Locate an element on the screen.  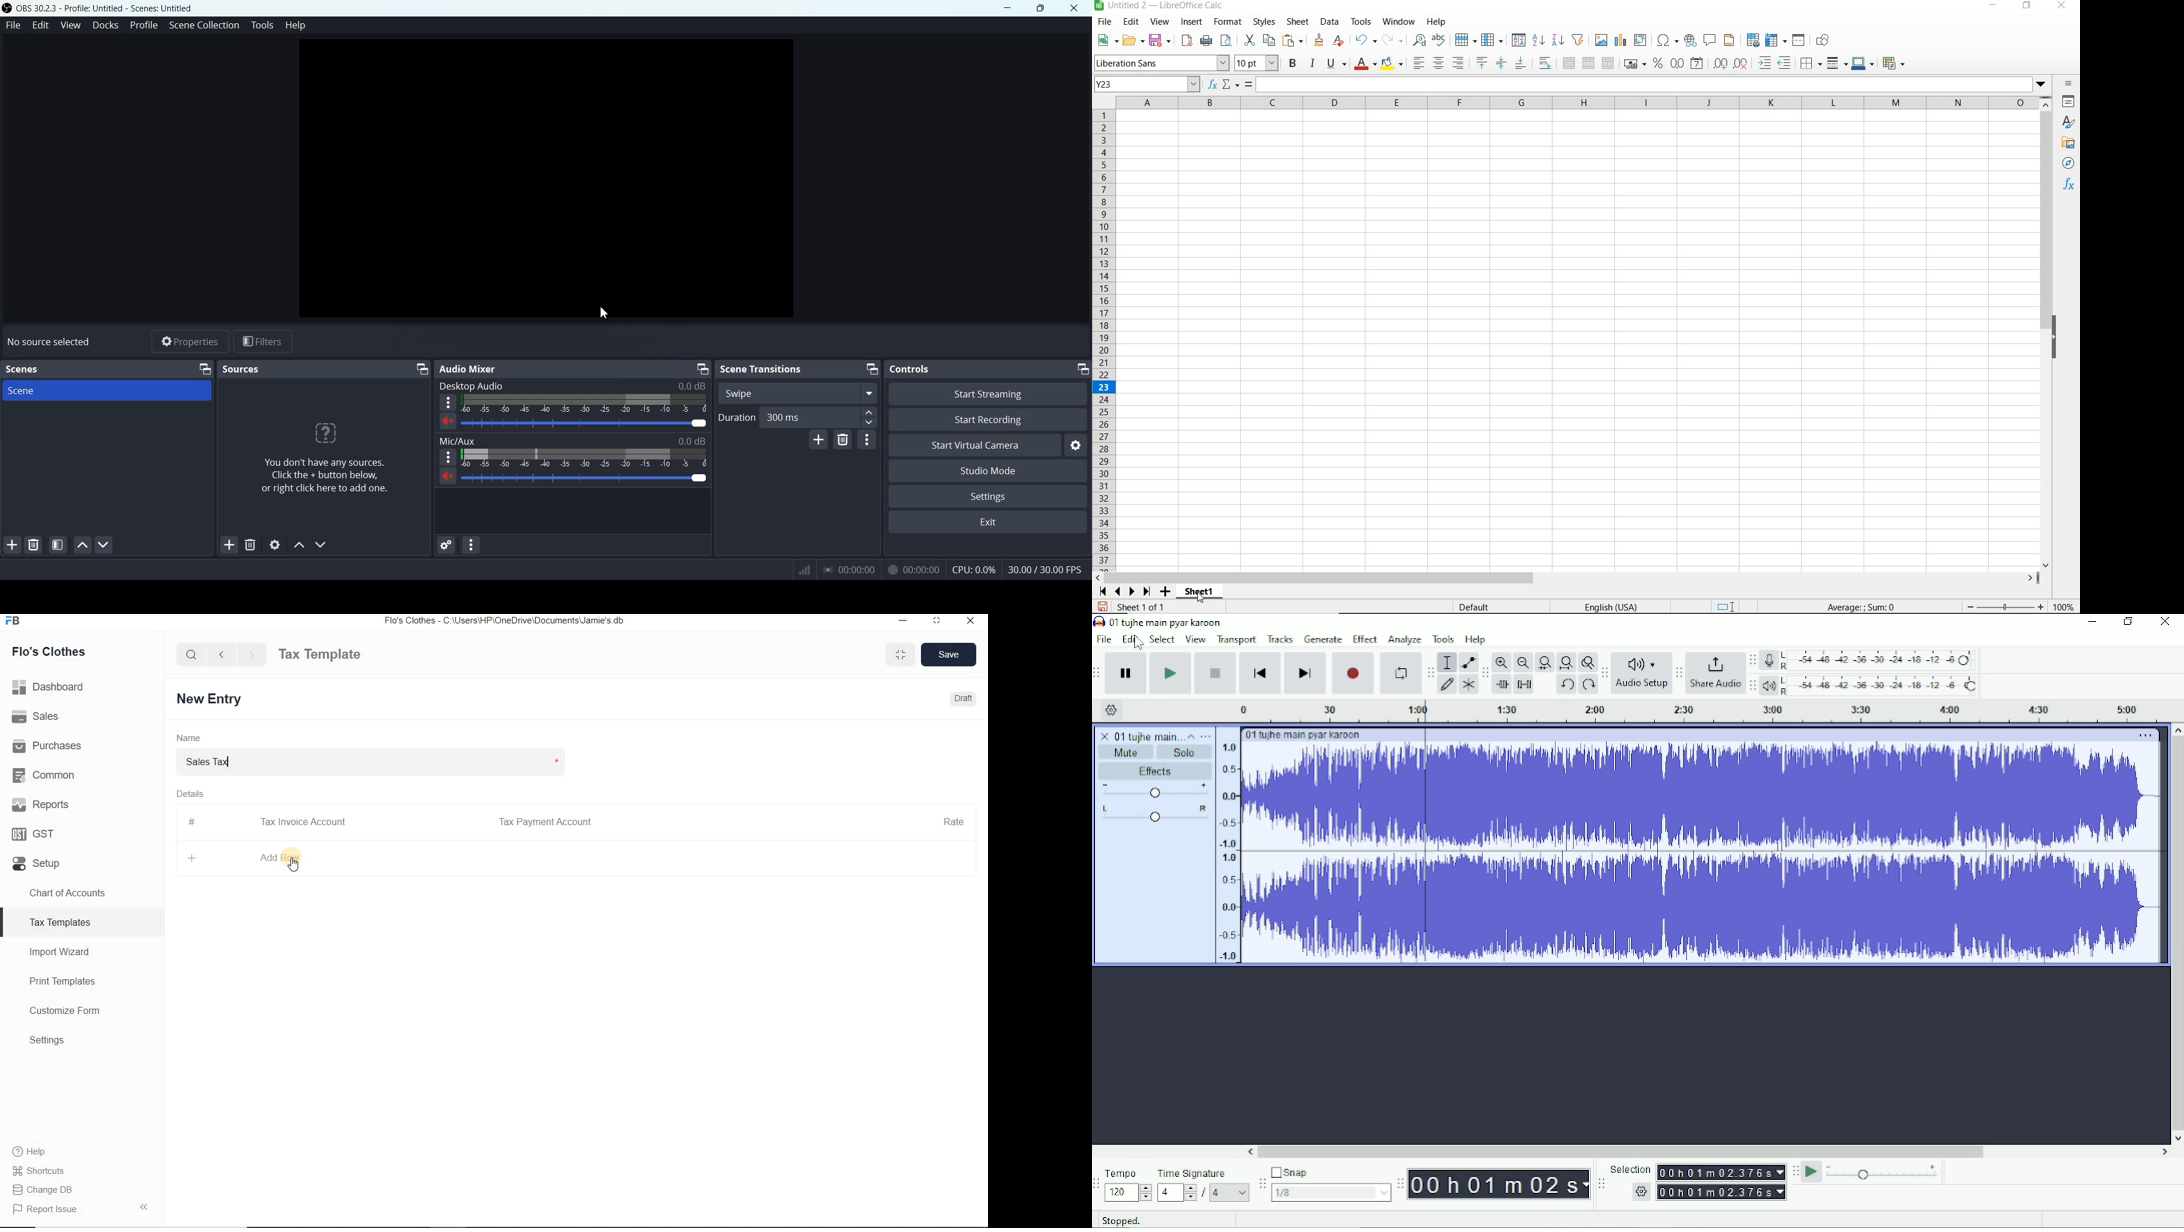
SELECT FUNCTION is located at coordinates (1231, 85).